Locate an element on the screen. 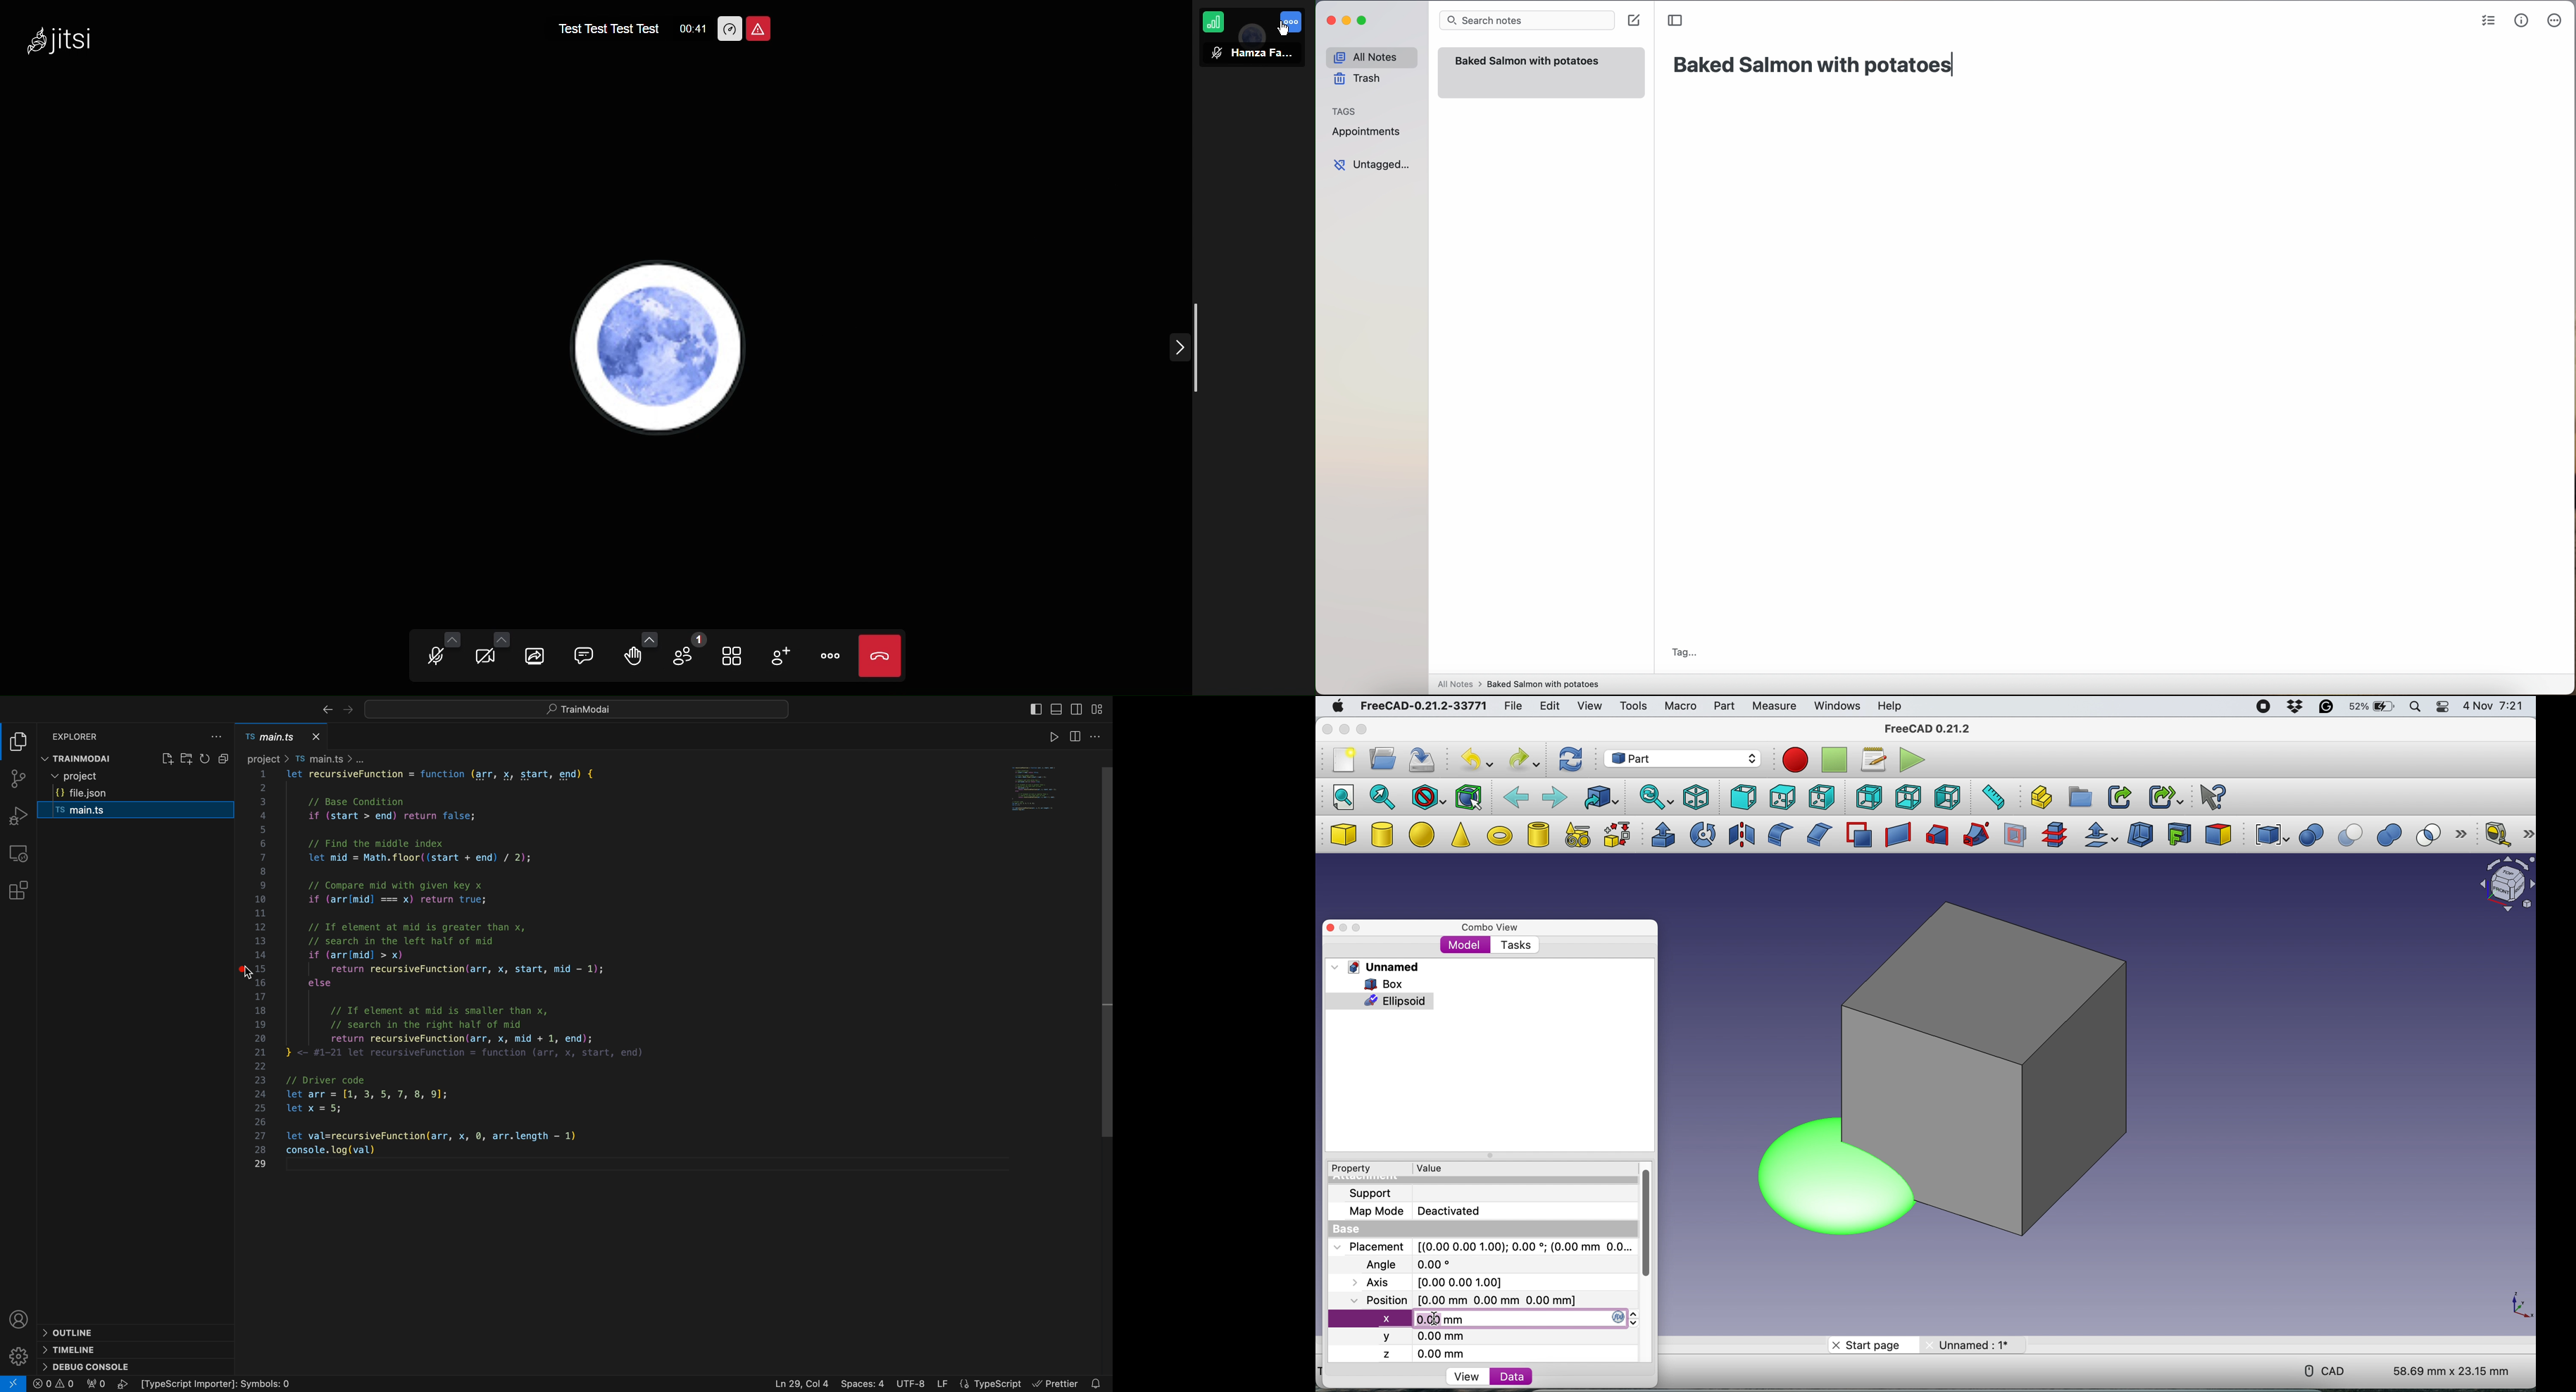 The image size is (2576, 1400). shape builder is located at coordinates (1617, 834).